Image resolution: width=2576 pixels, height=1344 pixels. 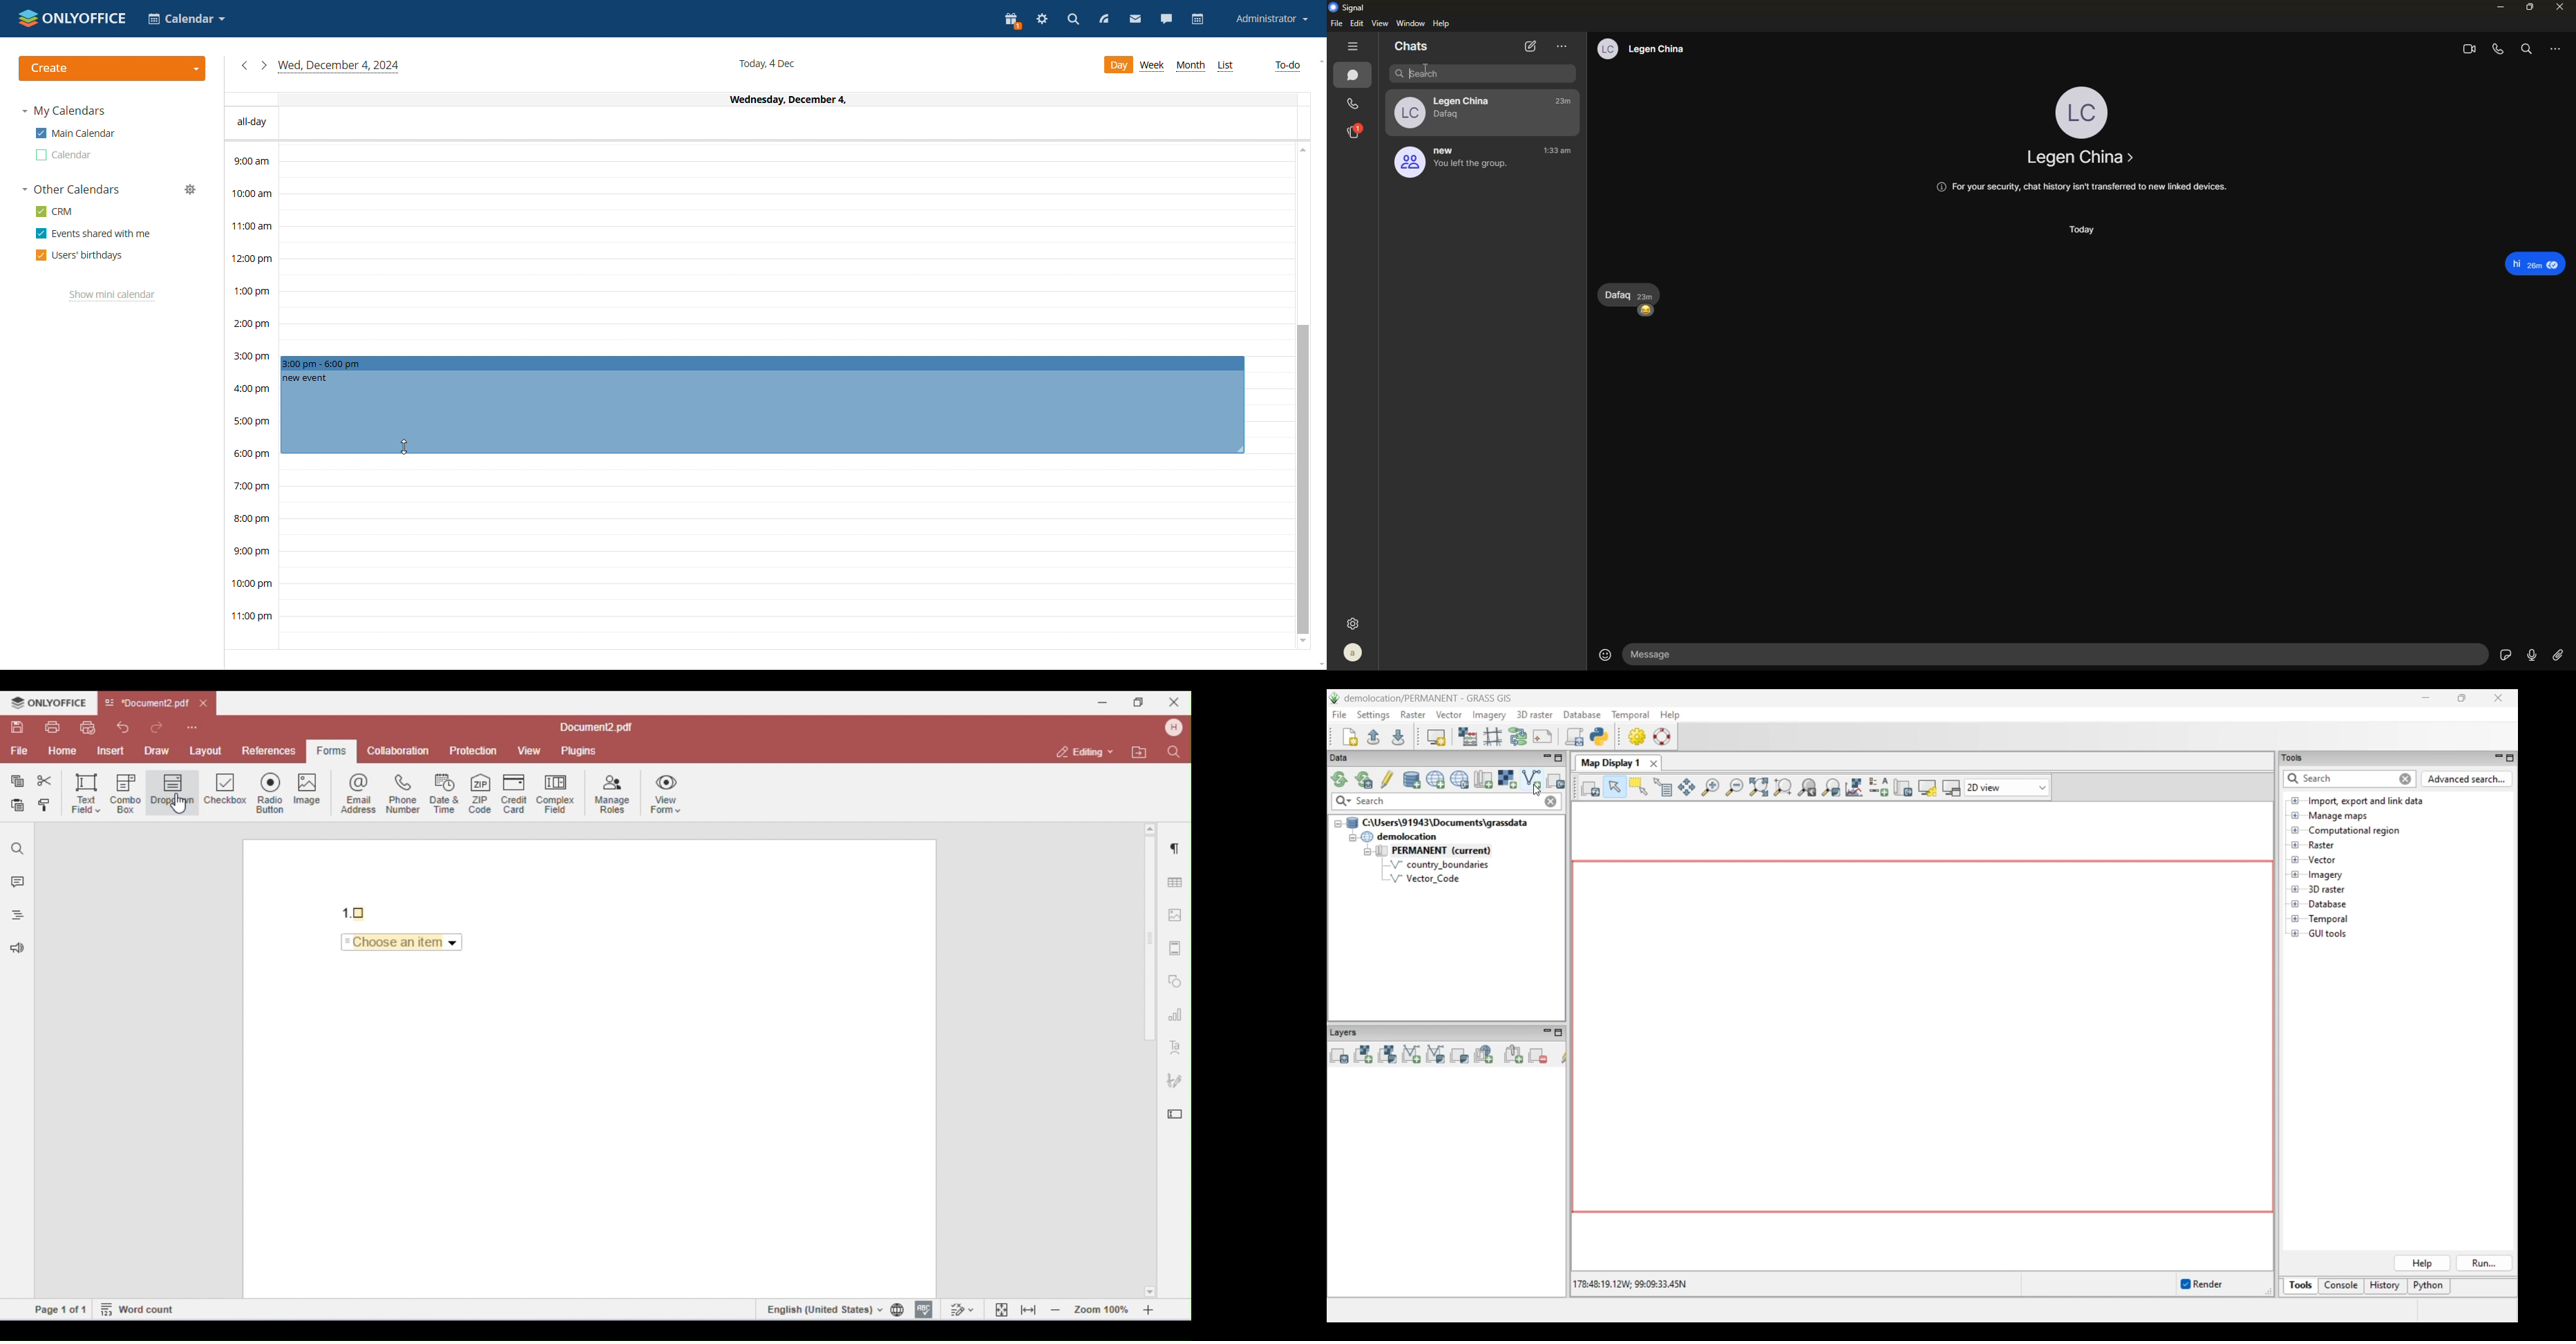 I want to click on profile, so click(x=1408, y=163).